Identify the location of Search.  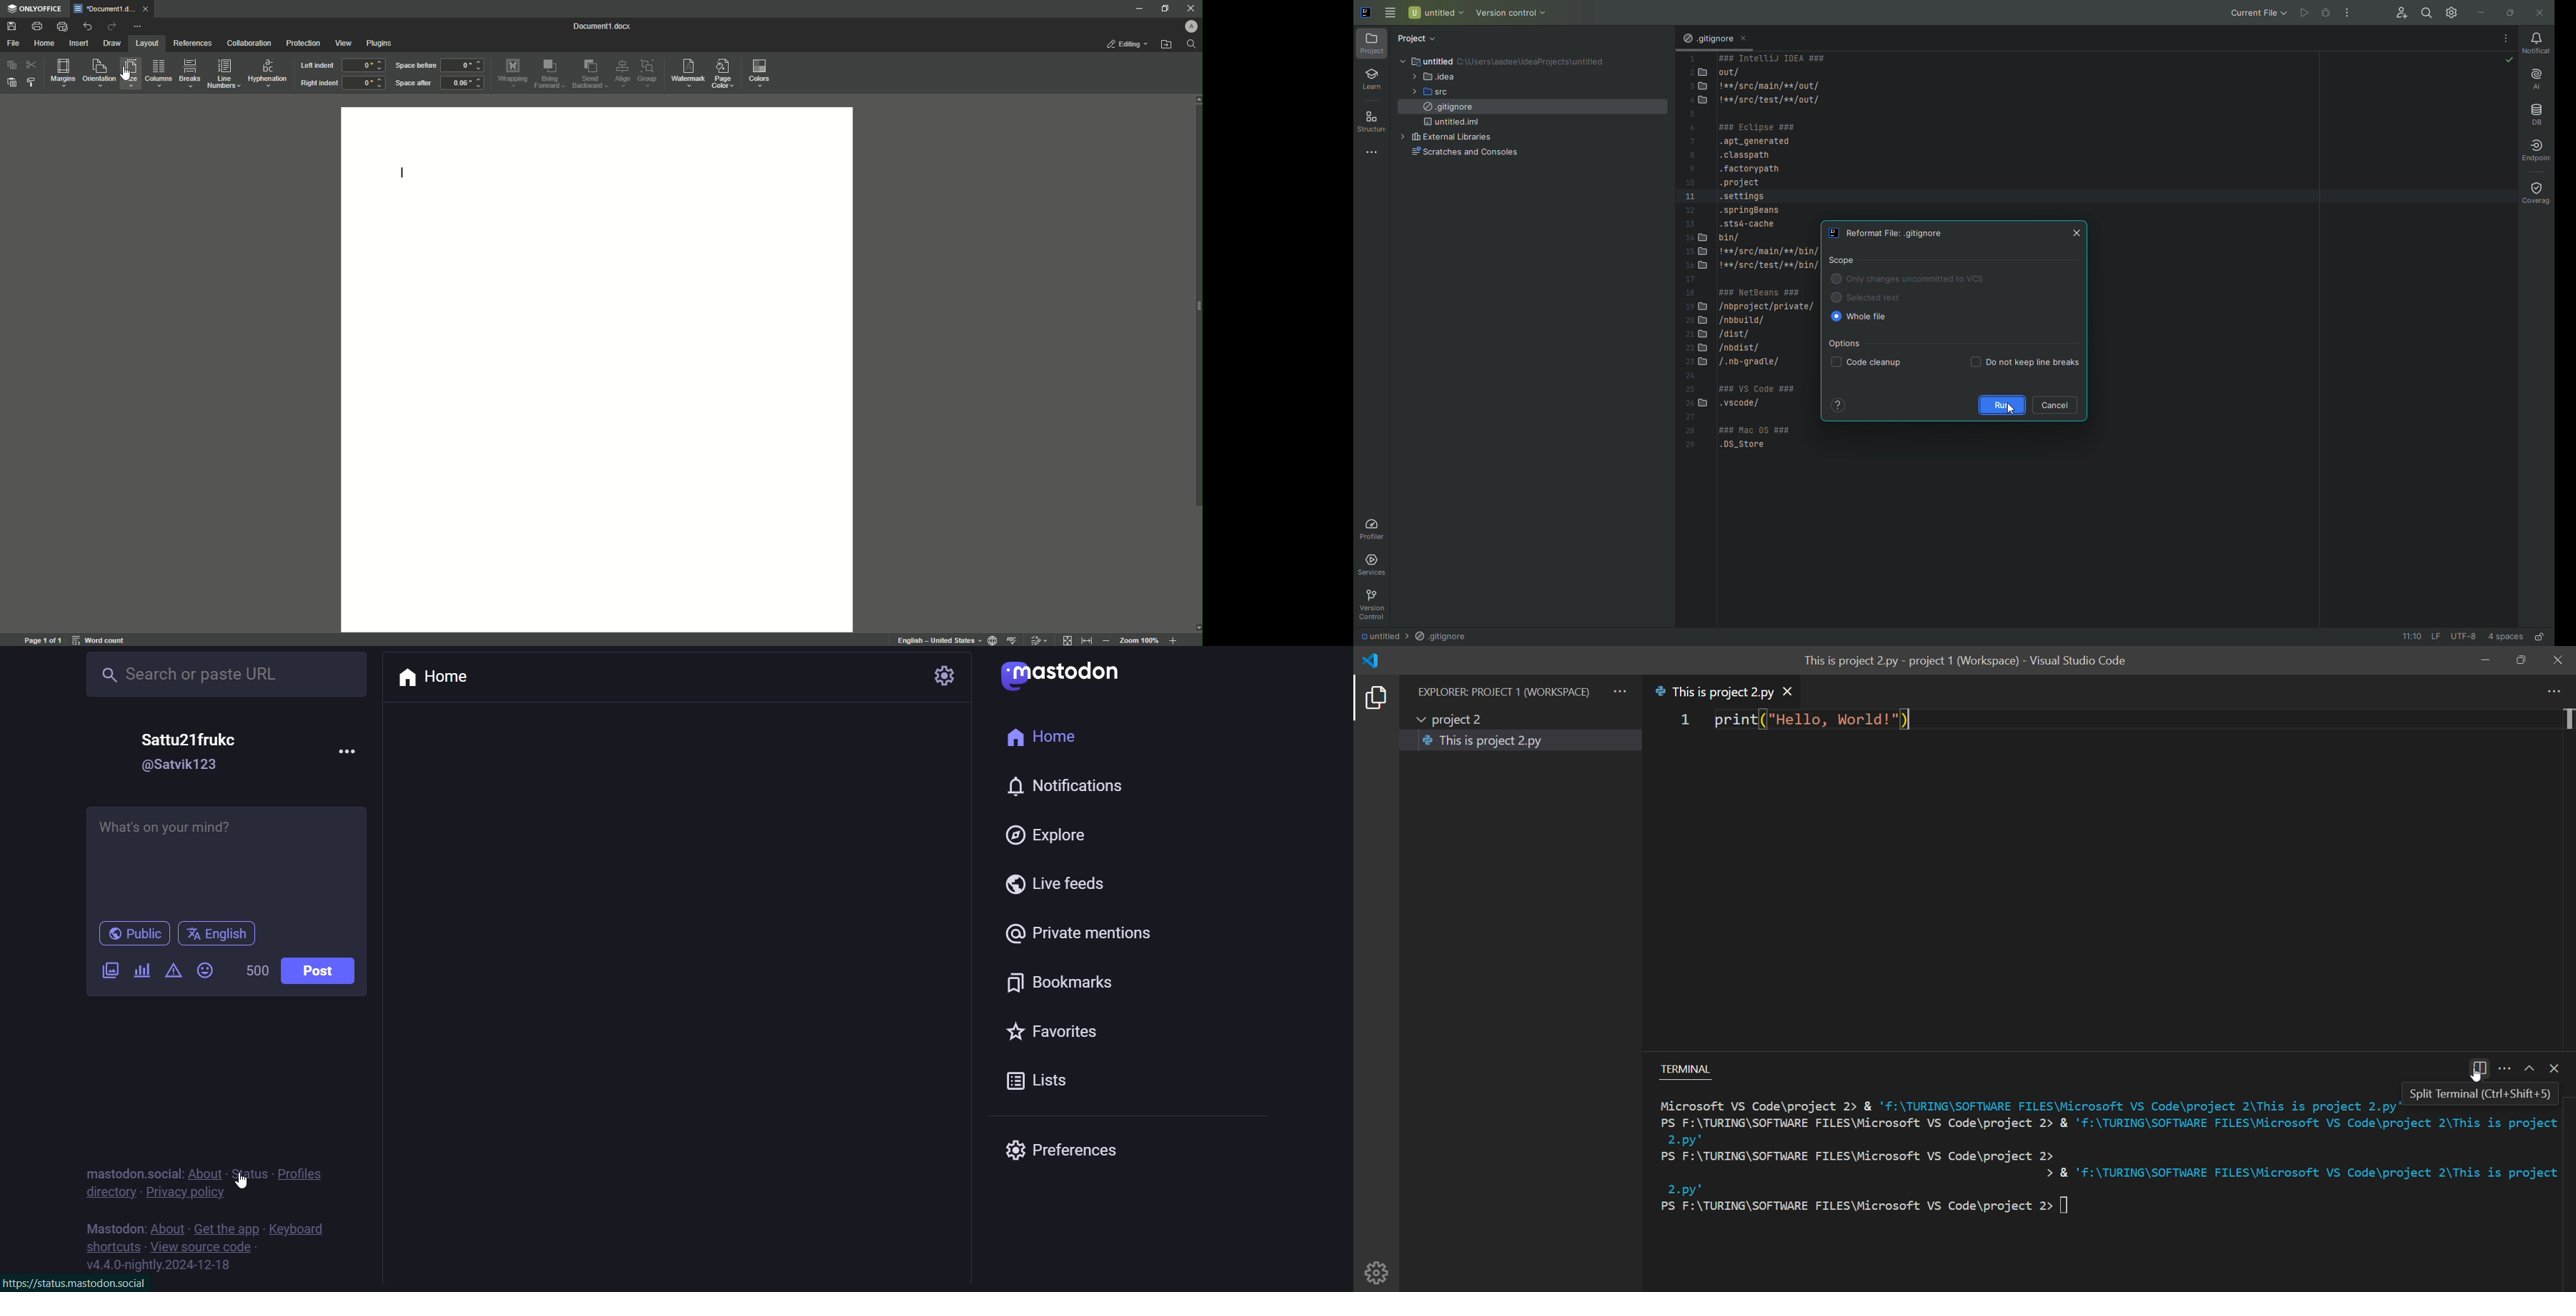
(1190, 47).